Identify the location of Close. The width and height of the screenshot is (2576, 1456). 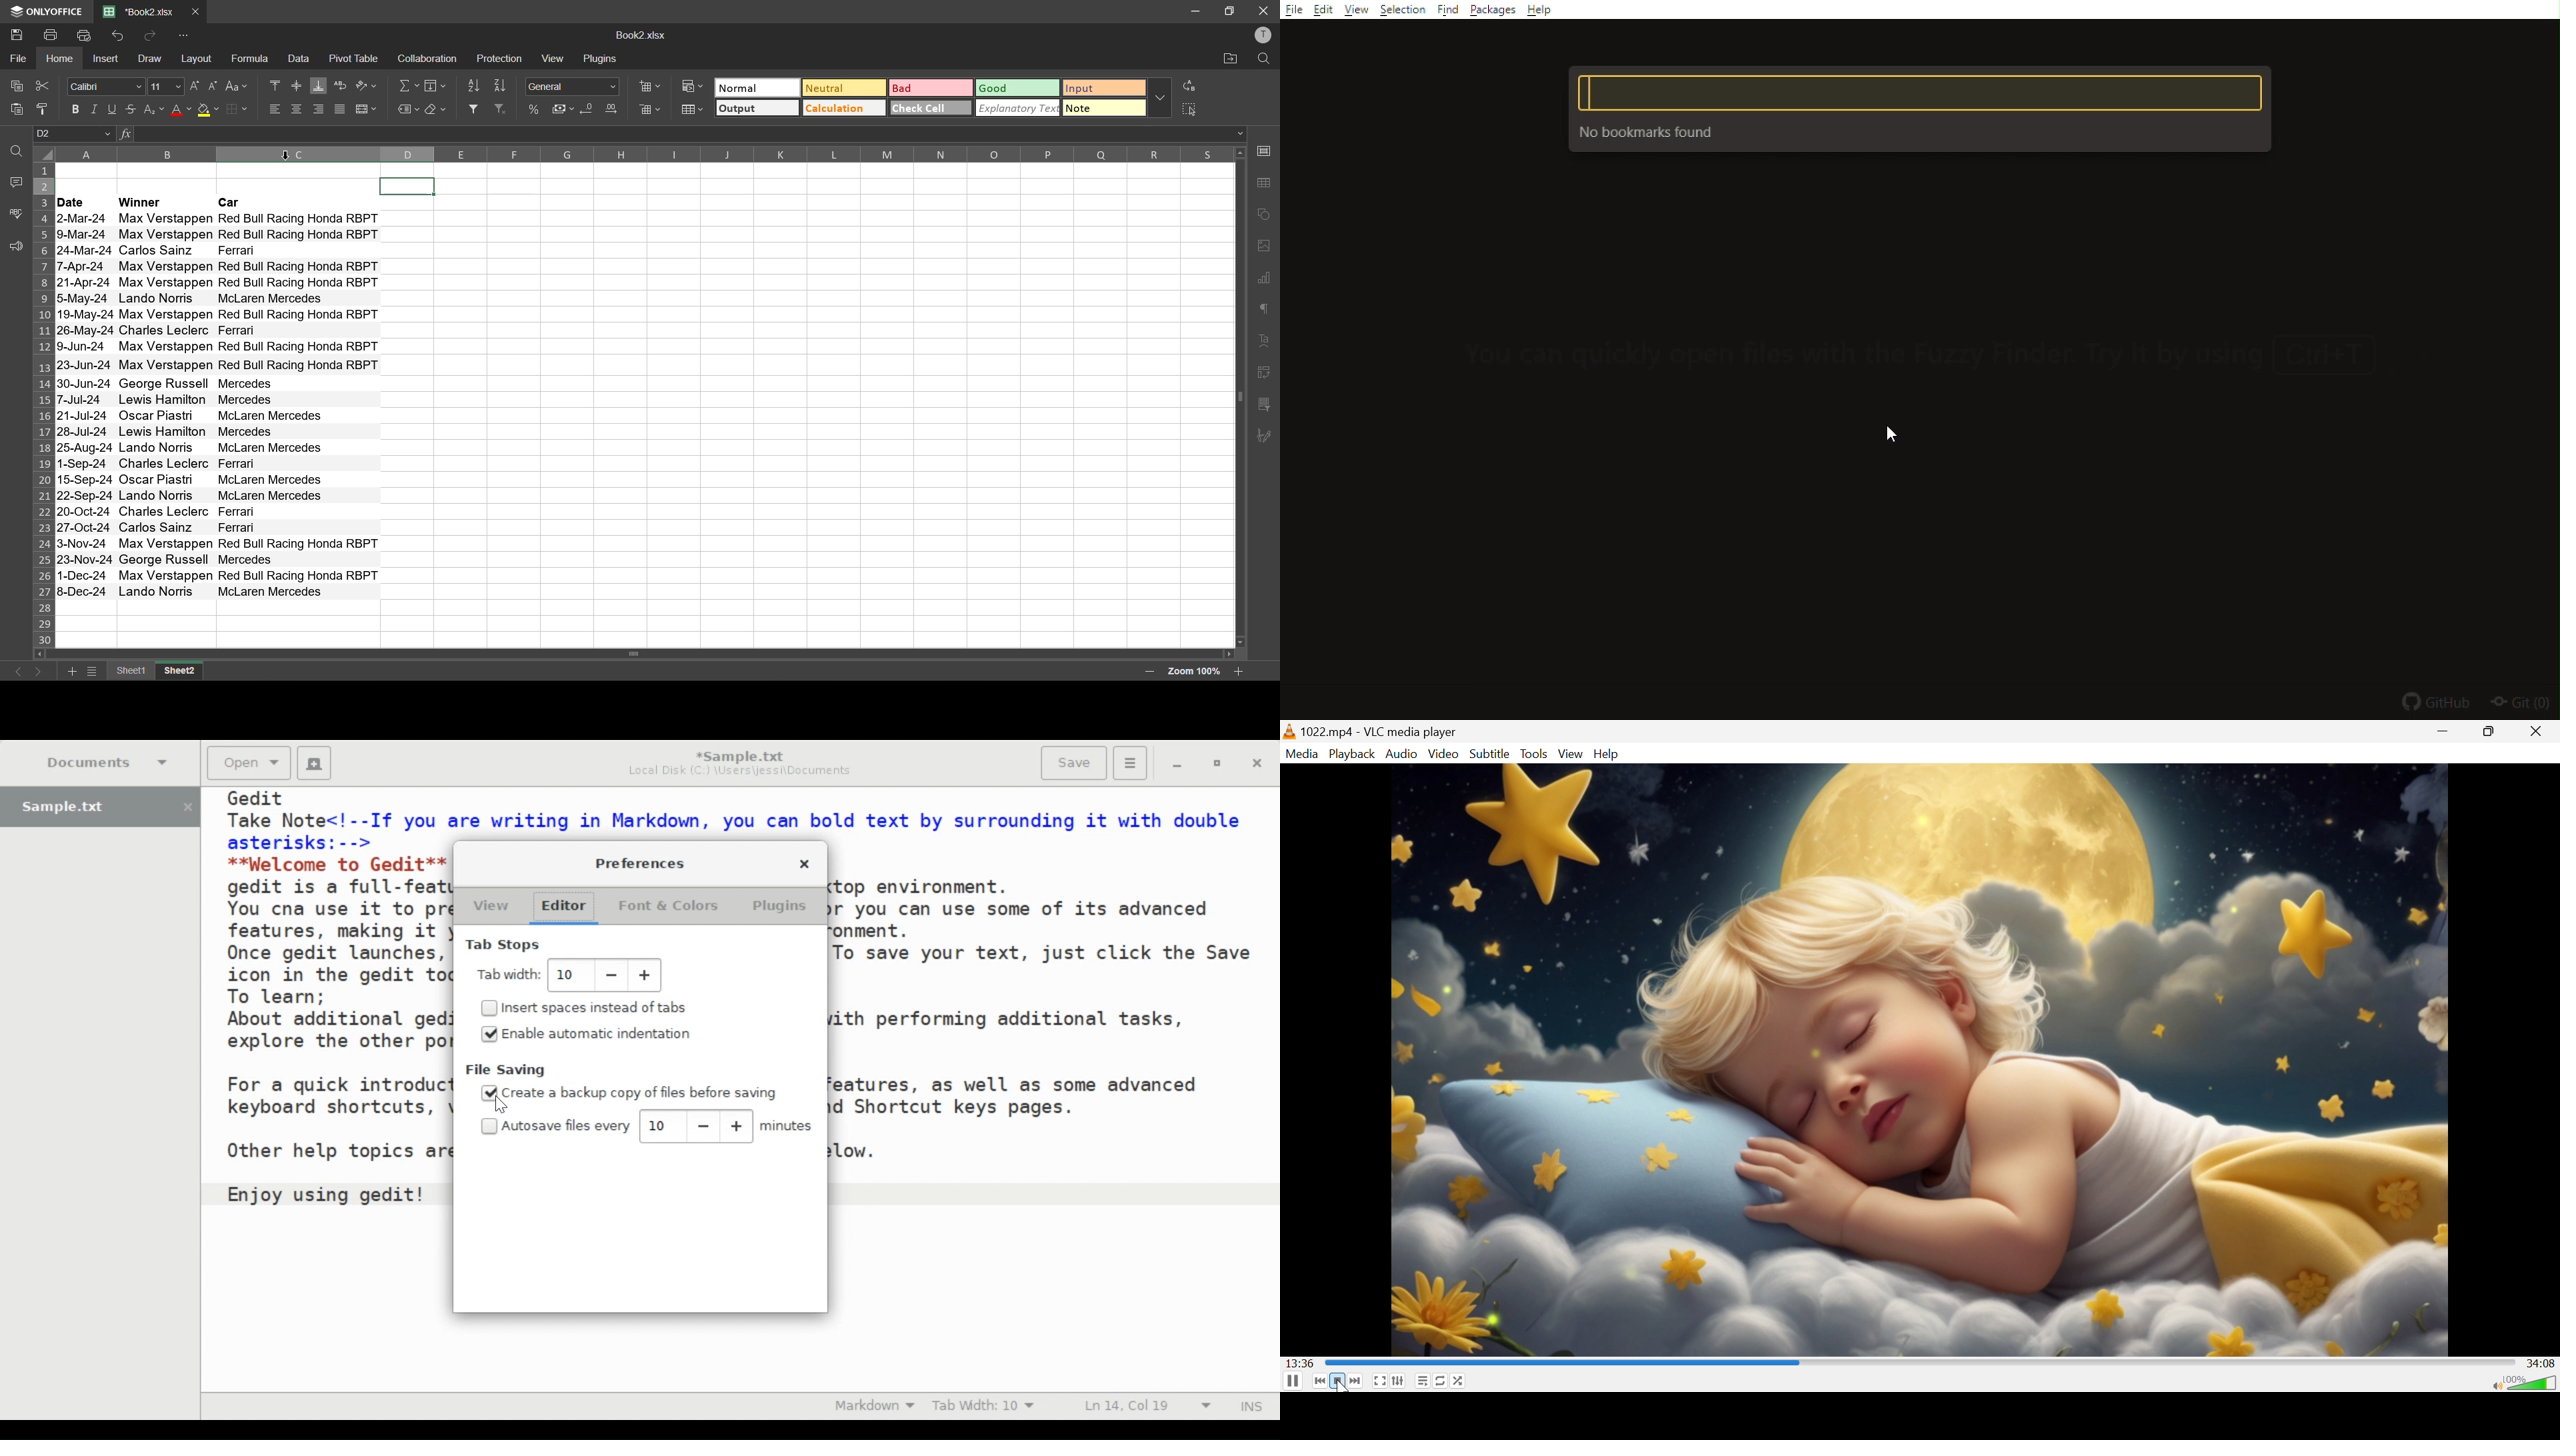
(2540, 731).